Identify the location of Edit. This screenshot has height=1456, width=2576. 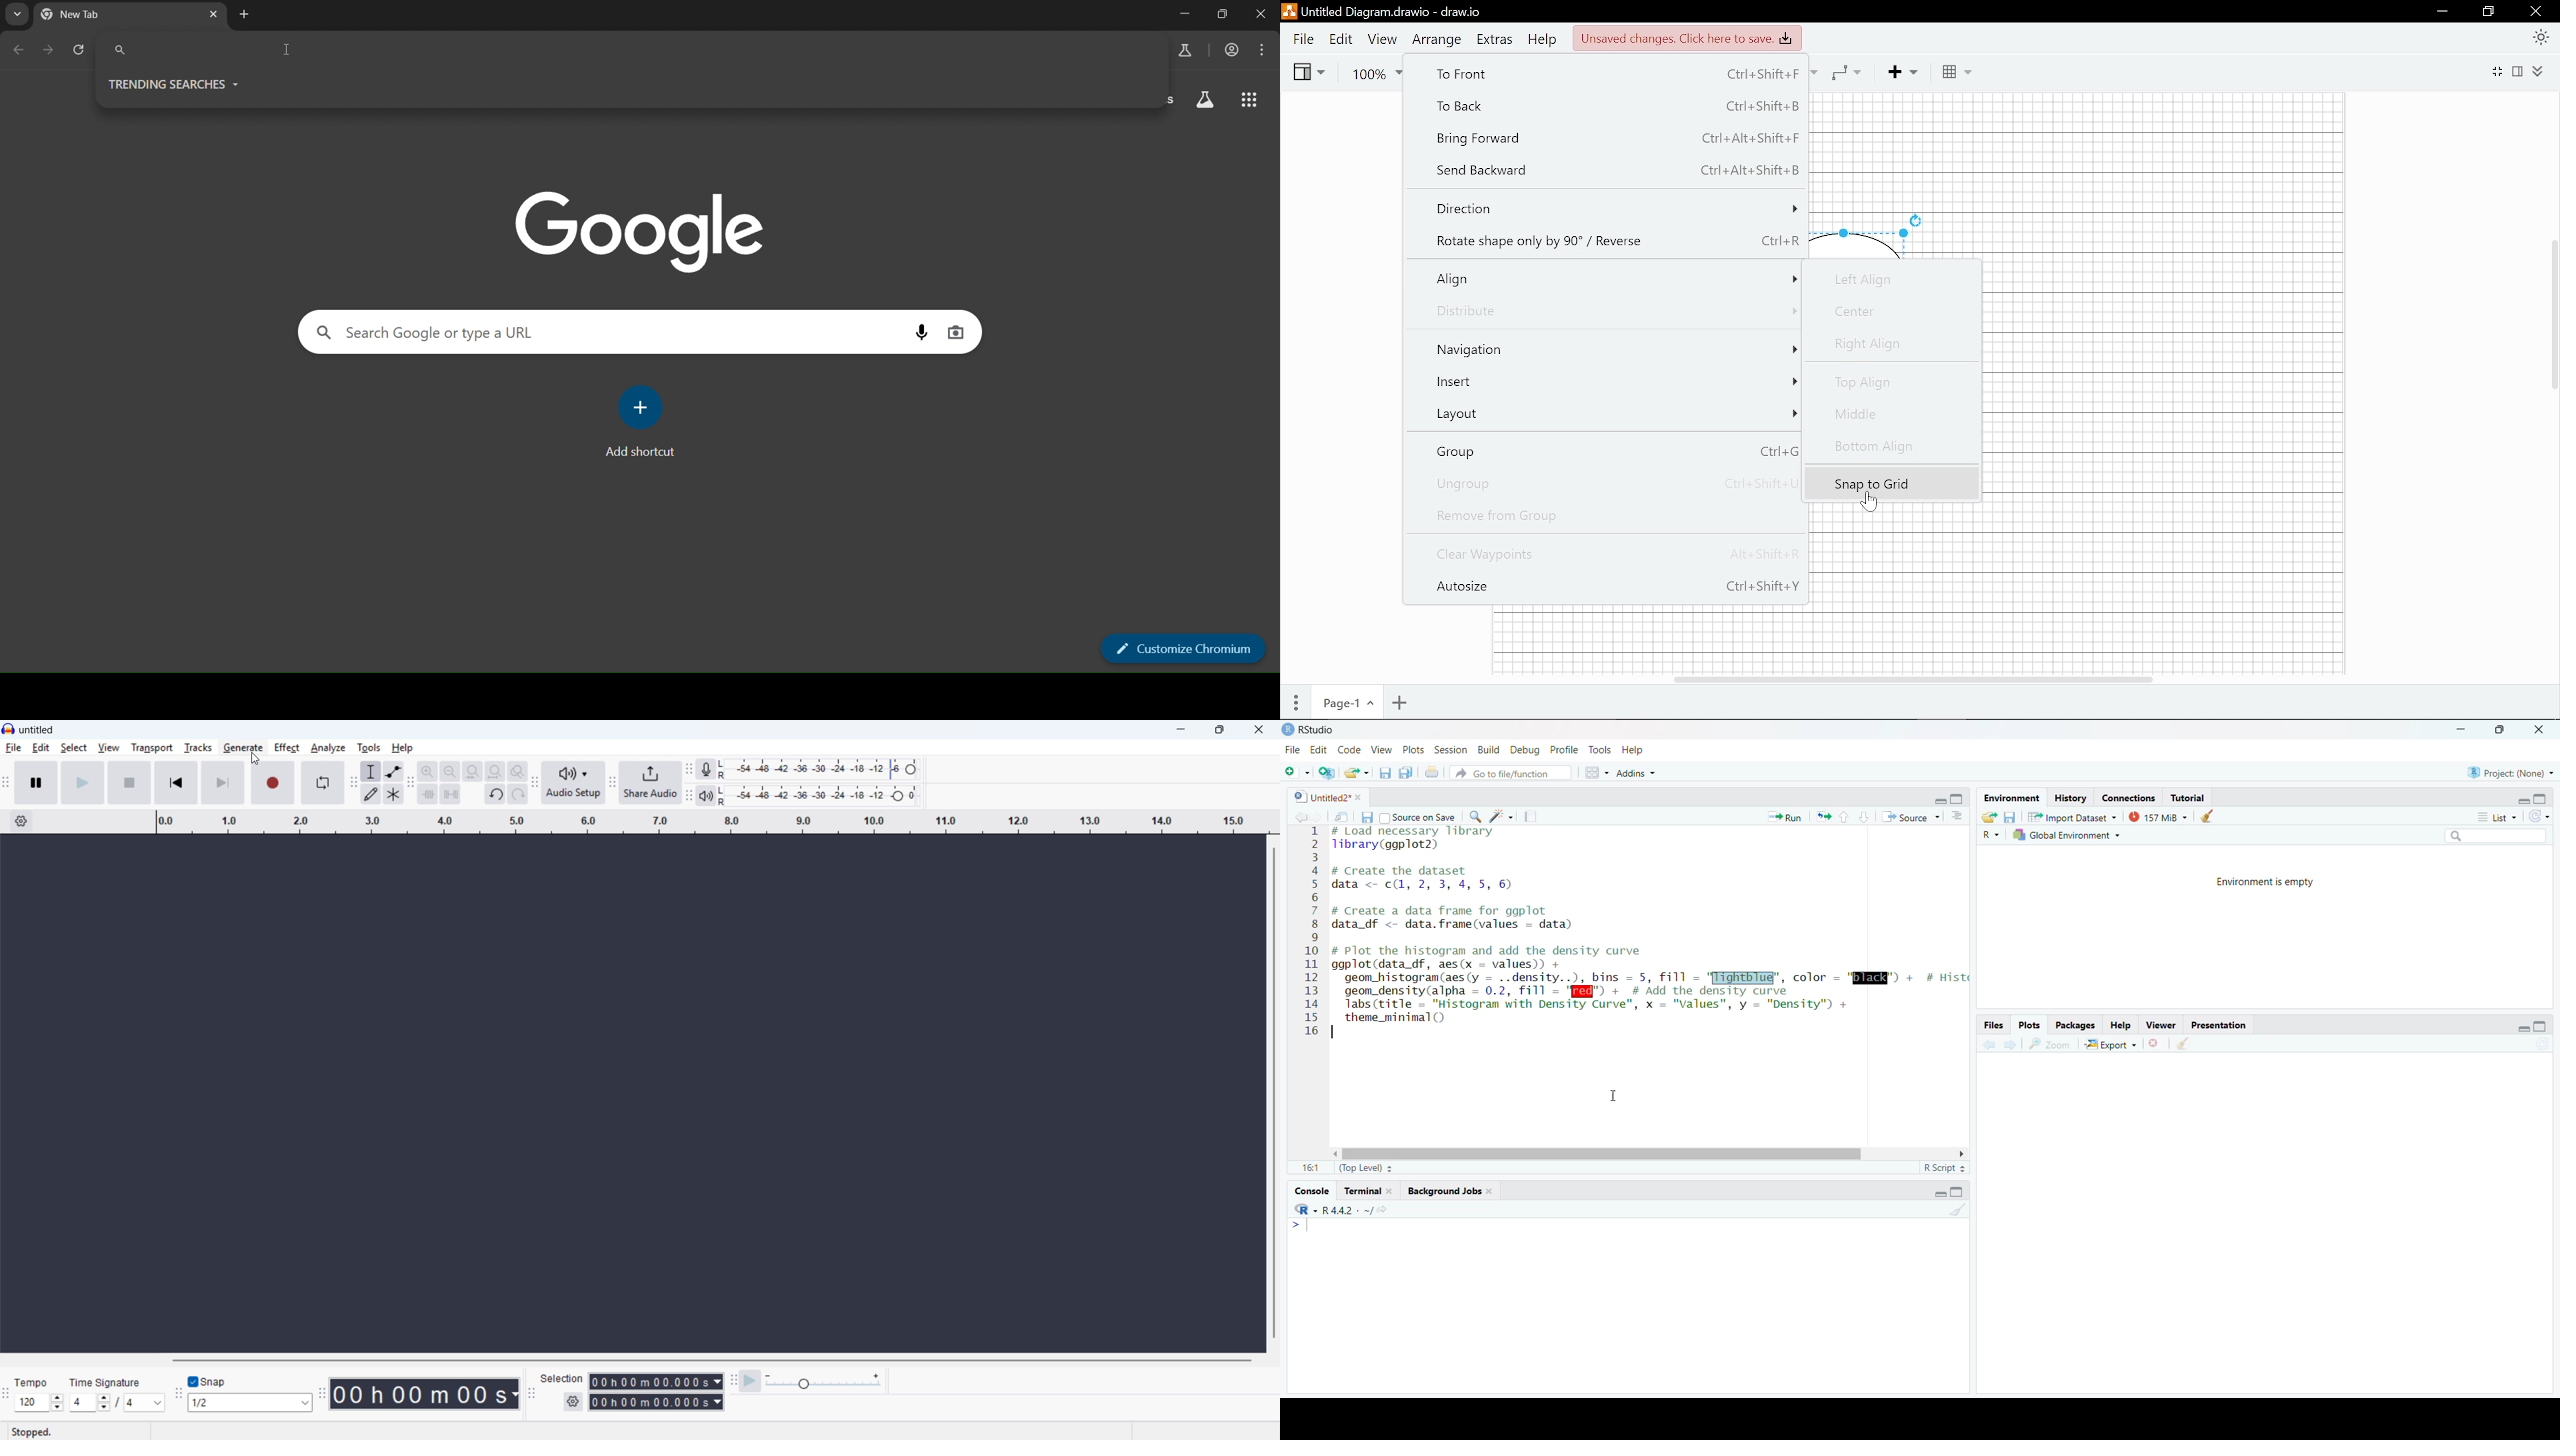
(1319, 749).